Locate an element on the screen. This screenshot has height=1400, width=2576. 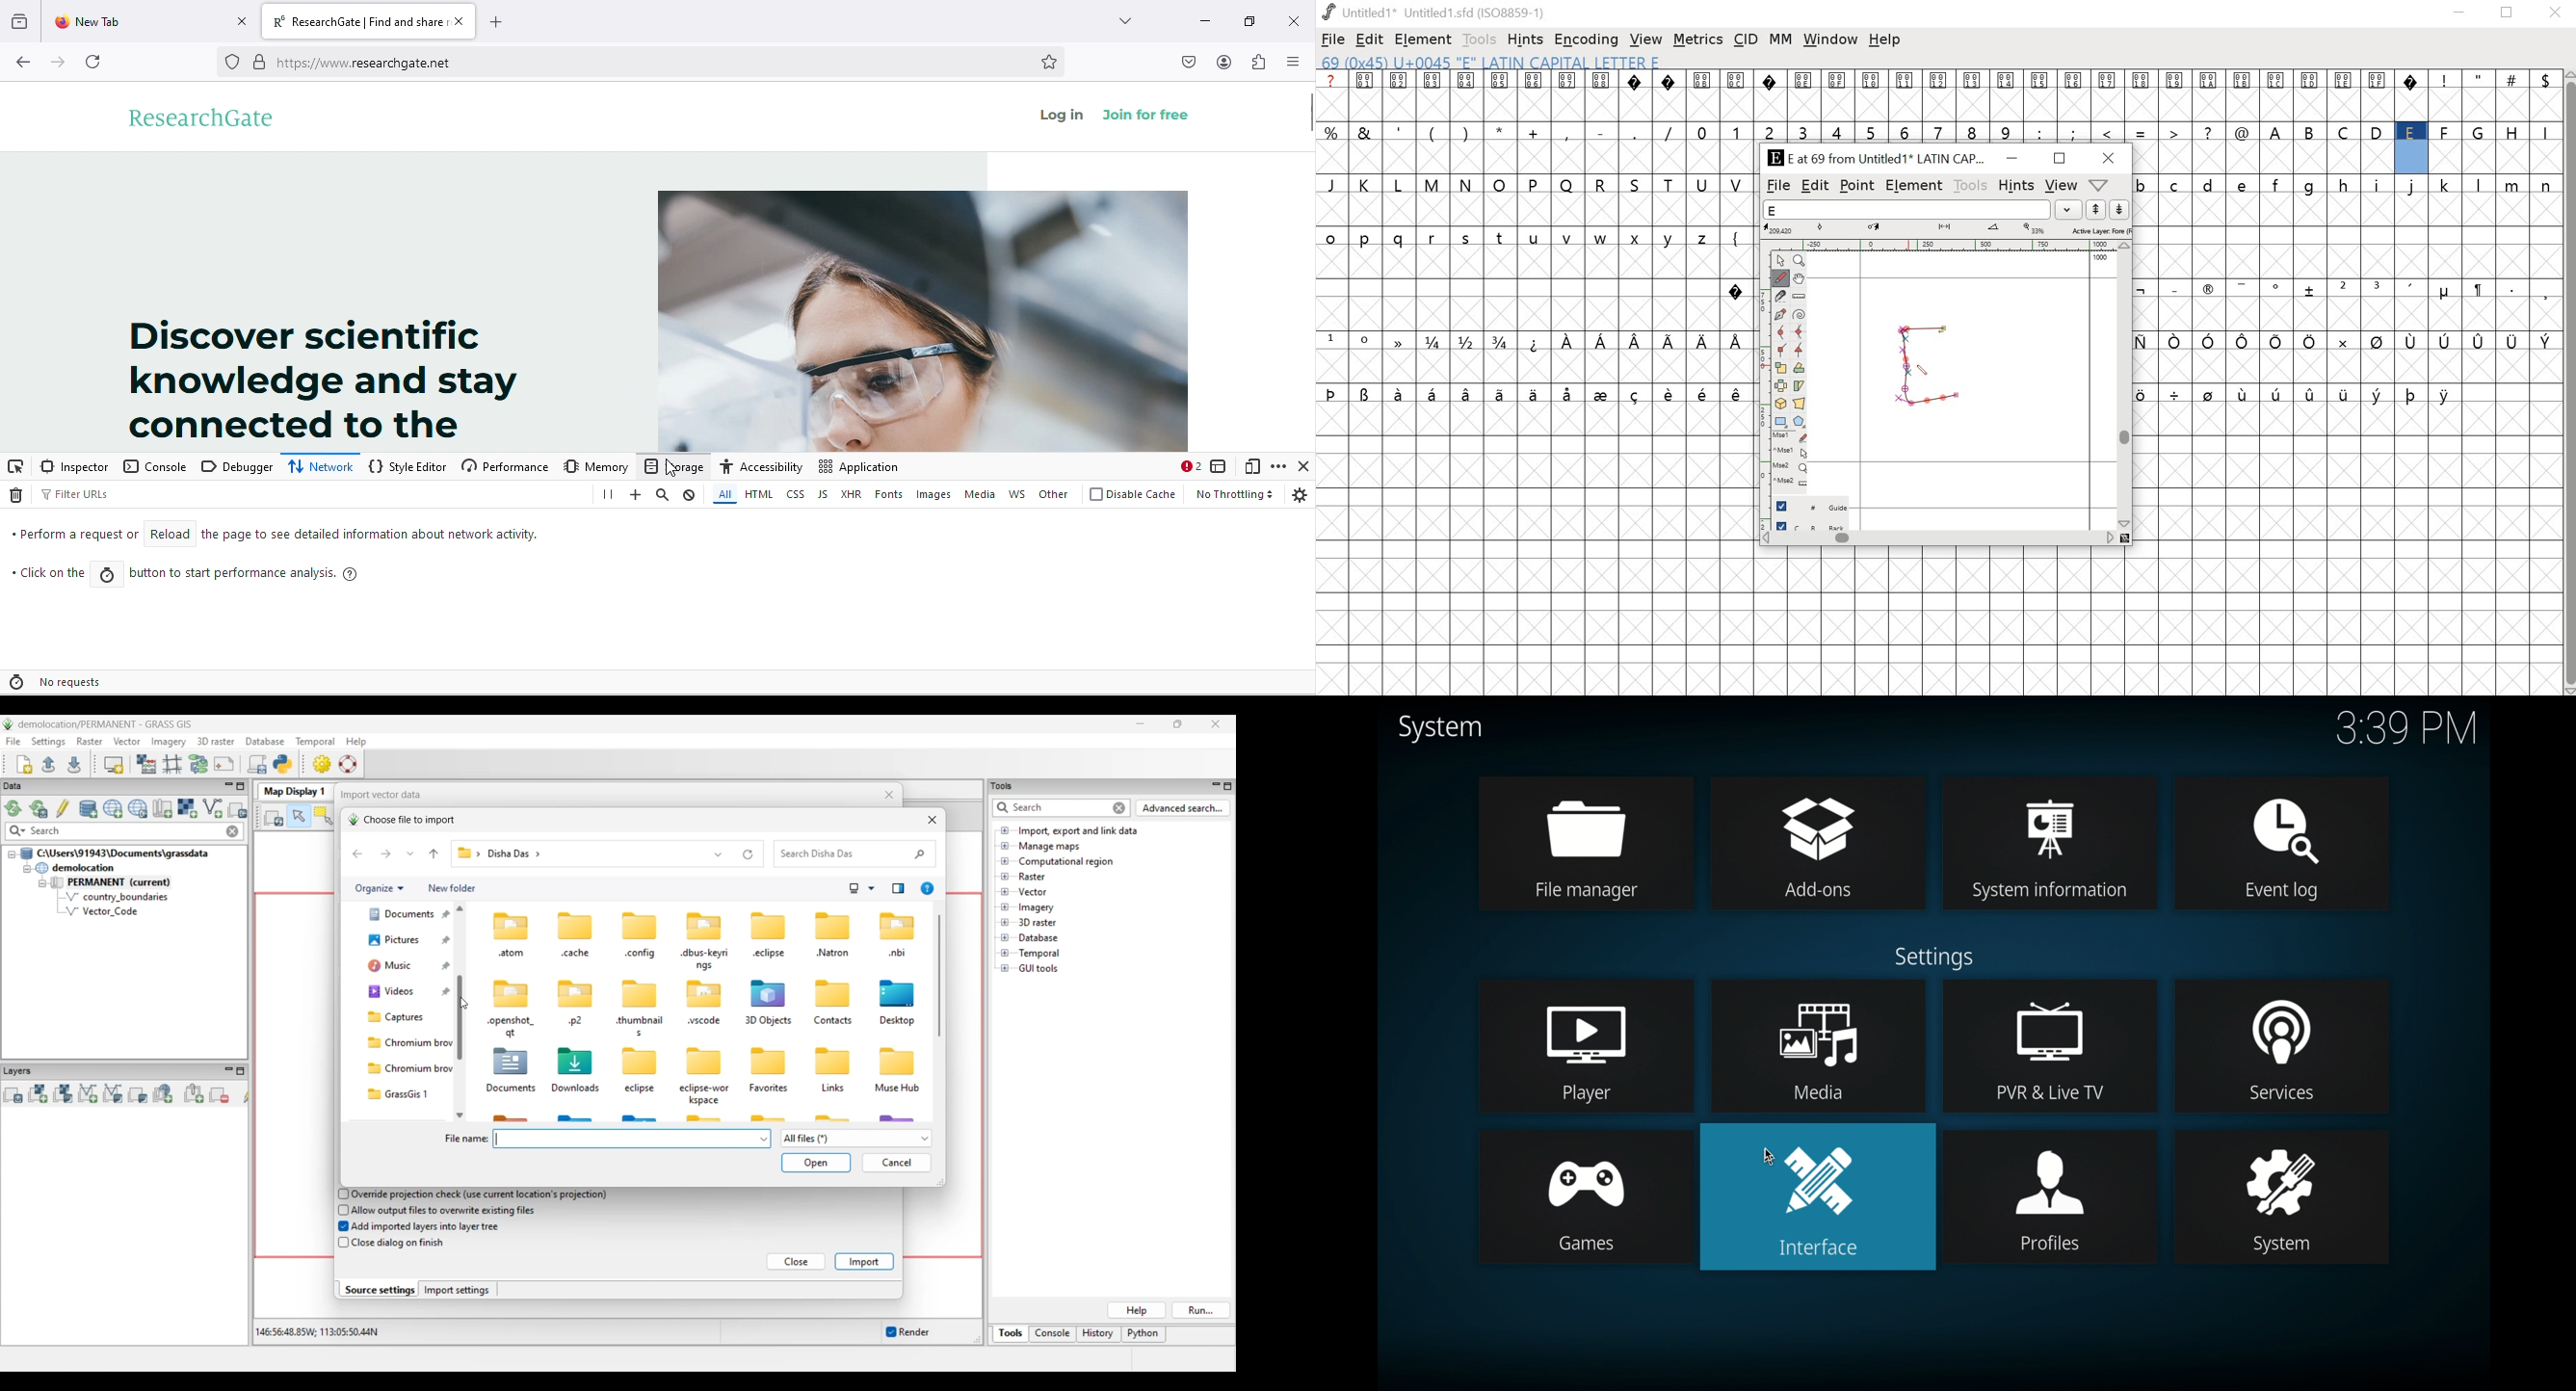
Zoom is located at coordinates (1799, 261).